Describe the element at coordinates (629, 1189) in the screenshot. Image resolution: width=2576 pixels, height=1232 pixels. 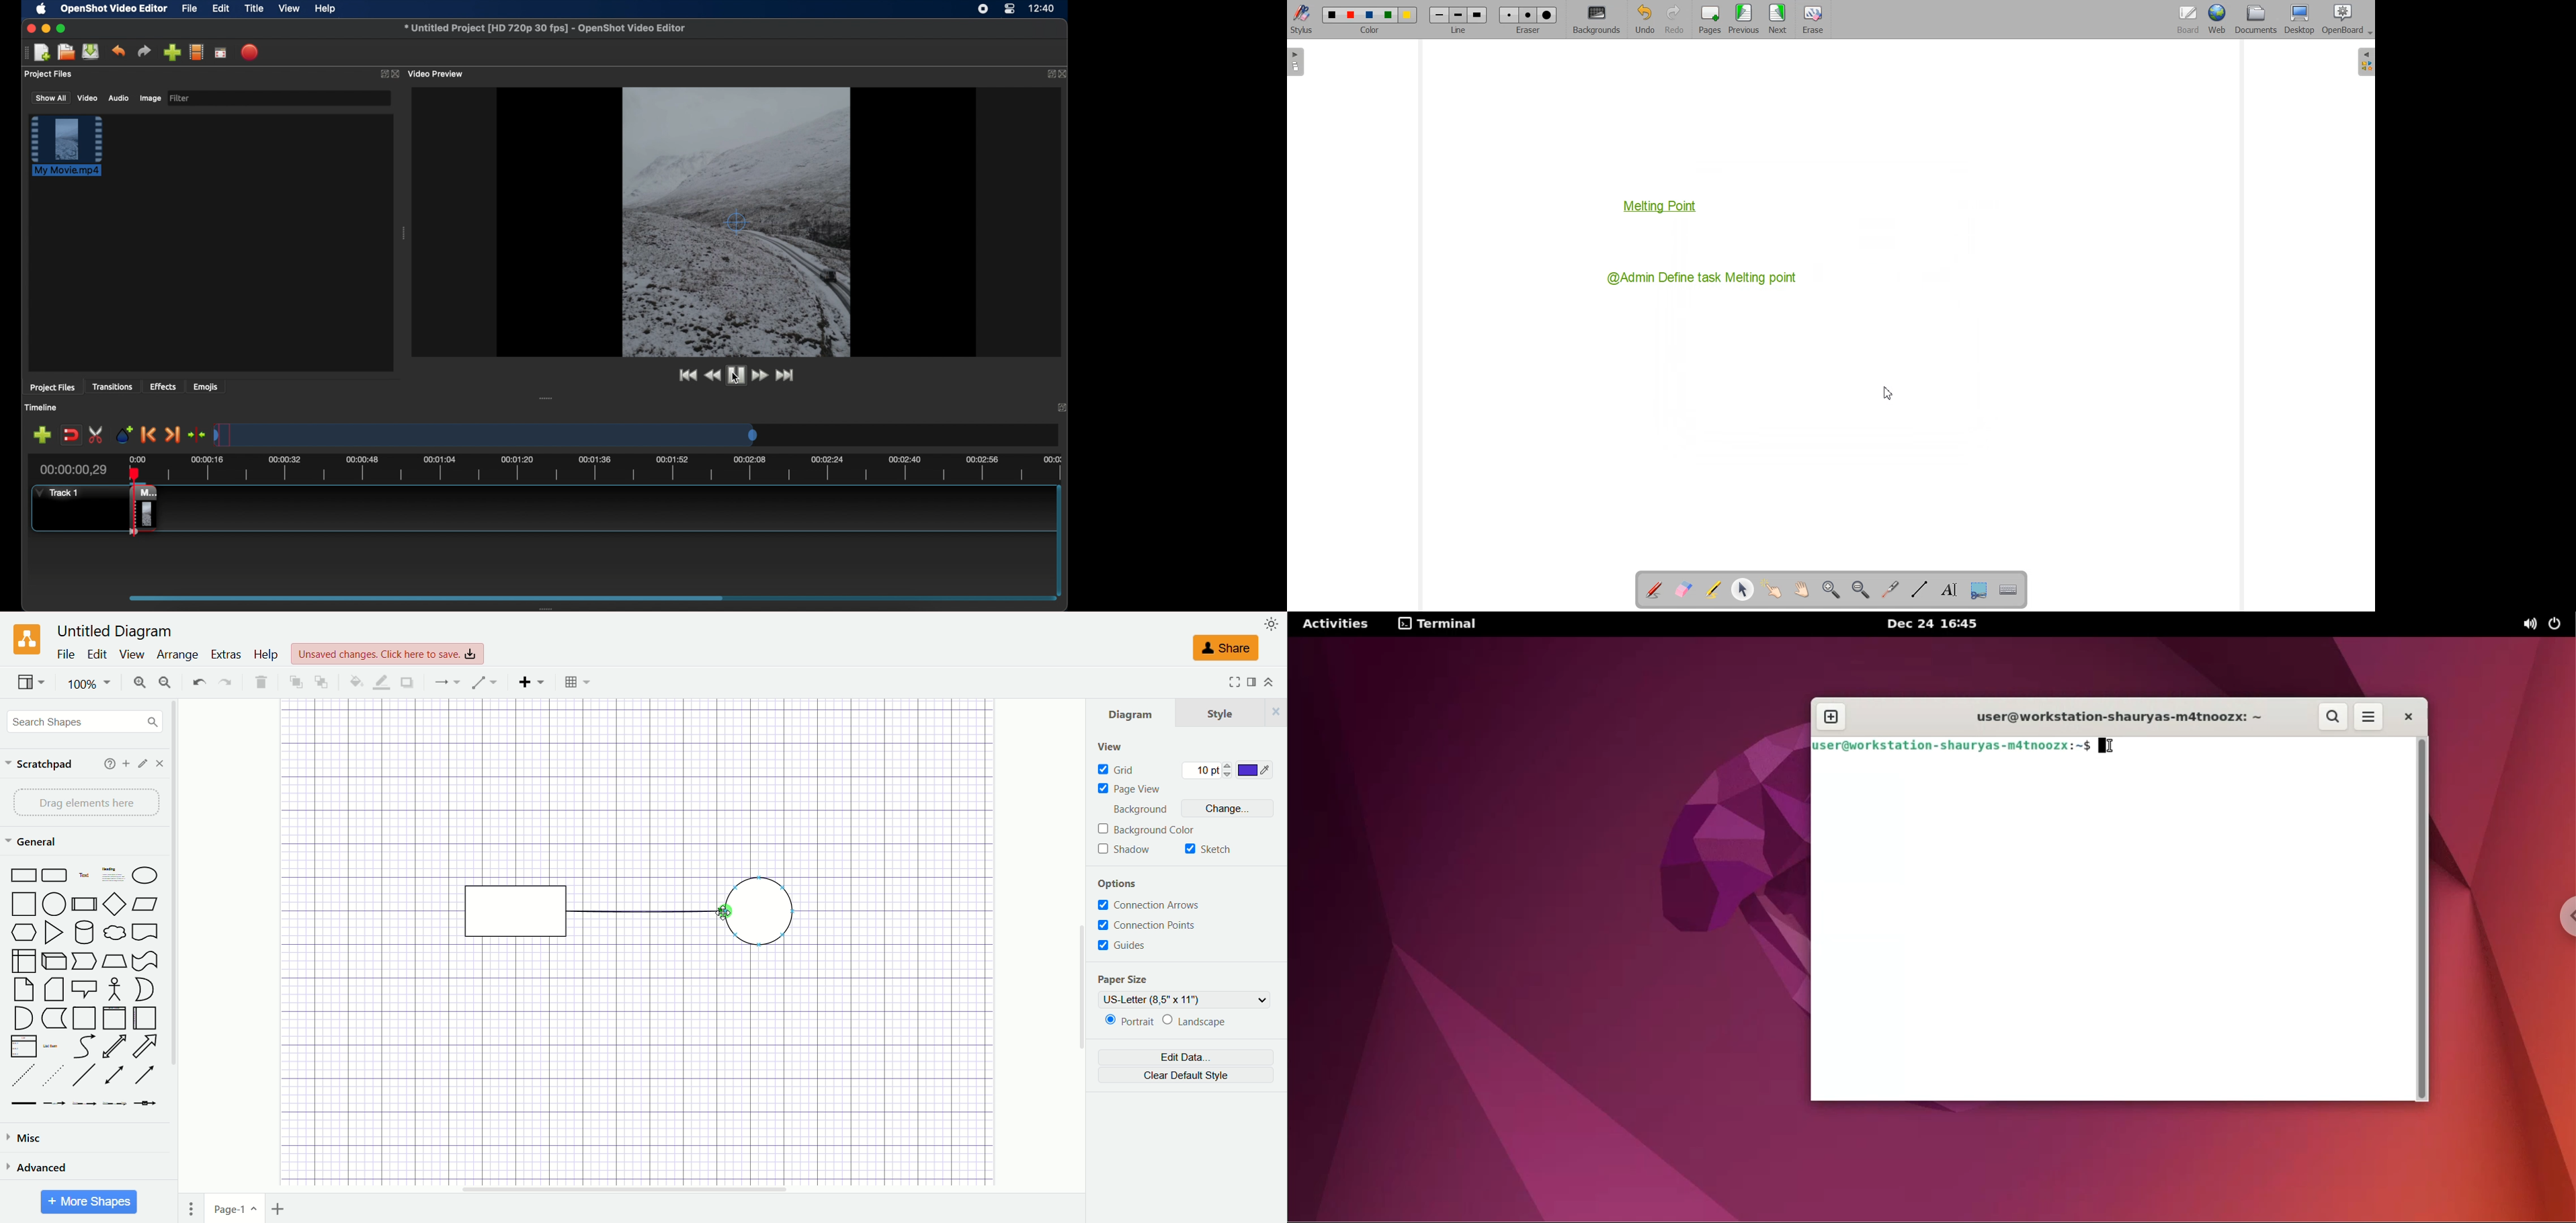
I see `horizontal scroll bar` at that location.